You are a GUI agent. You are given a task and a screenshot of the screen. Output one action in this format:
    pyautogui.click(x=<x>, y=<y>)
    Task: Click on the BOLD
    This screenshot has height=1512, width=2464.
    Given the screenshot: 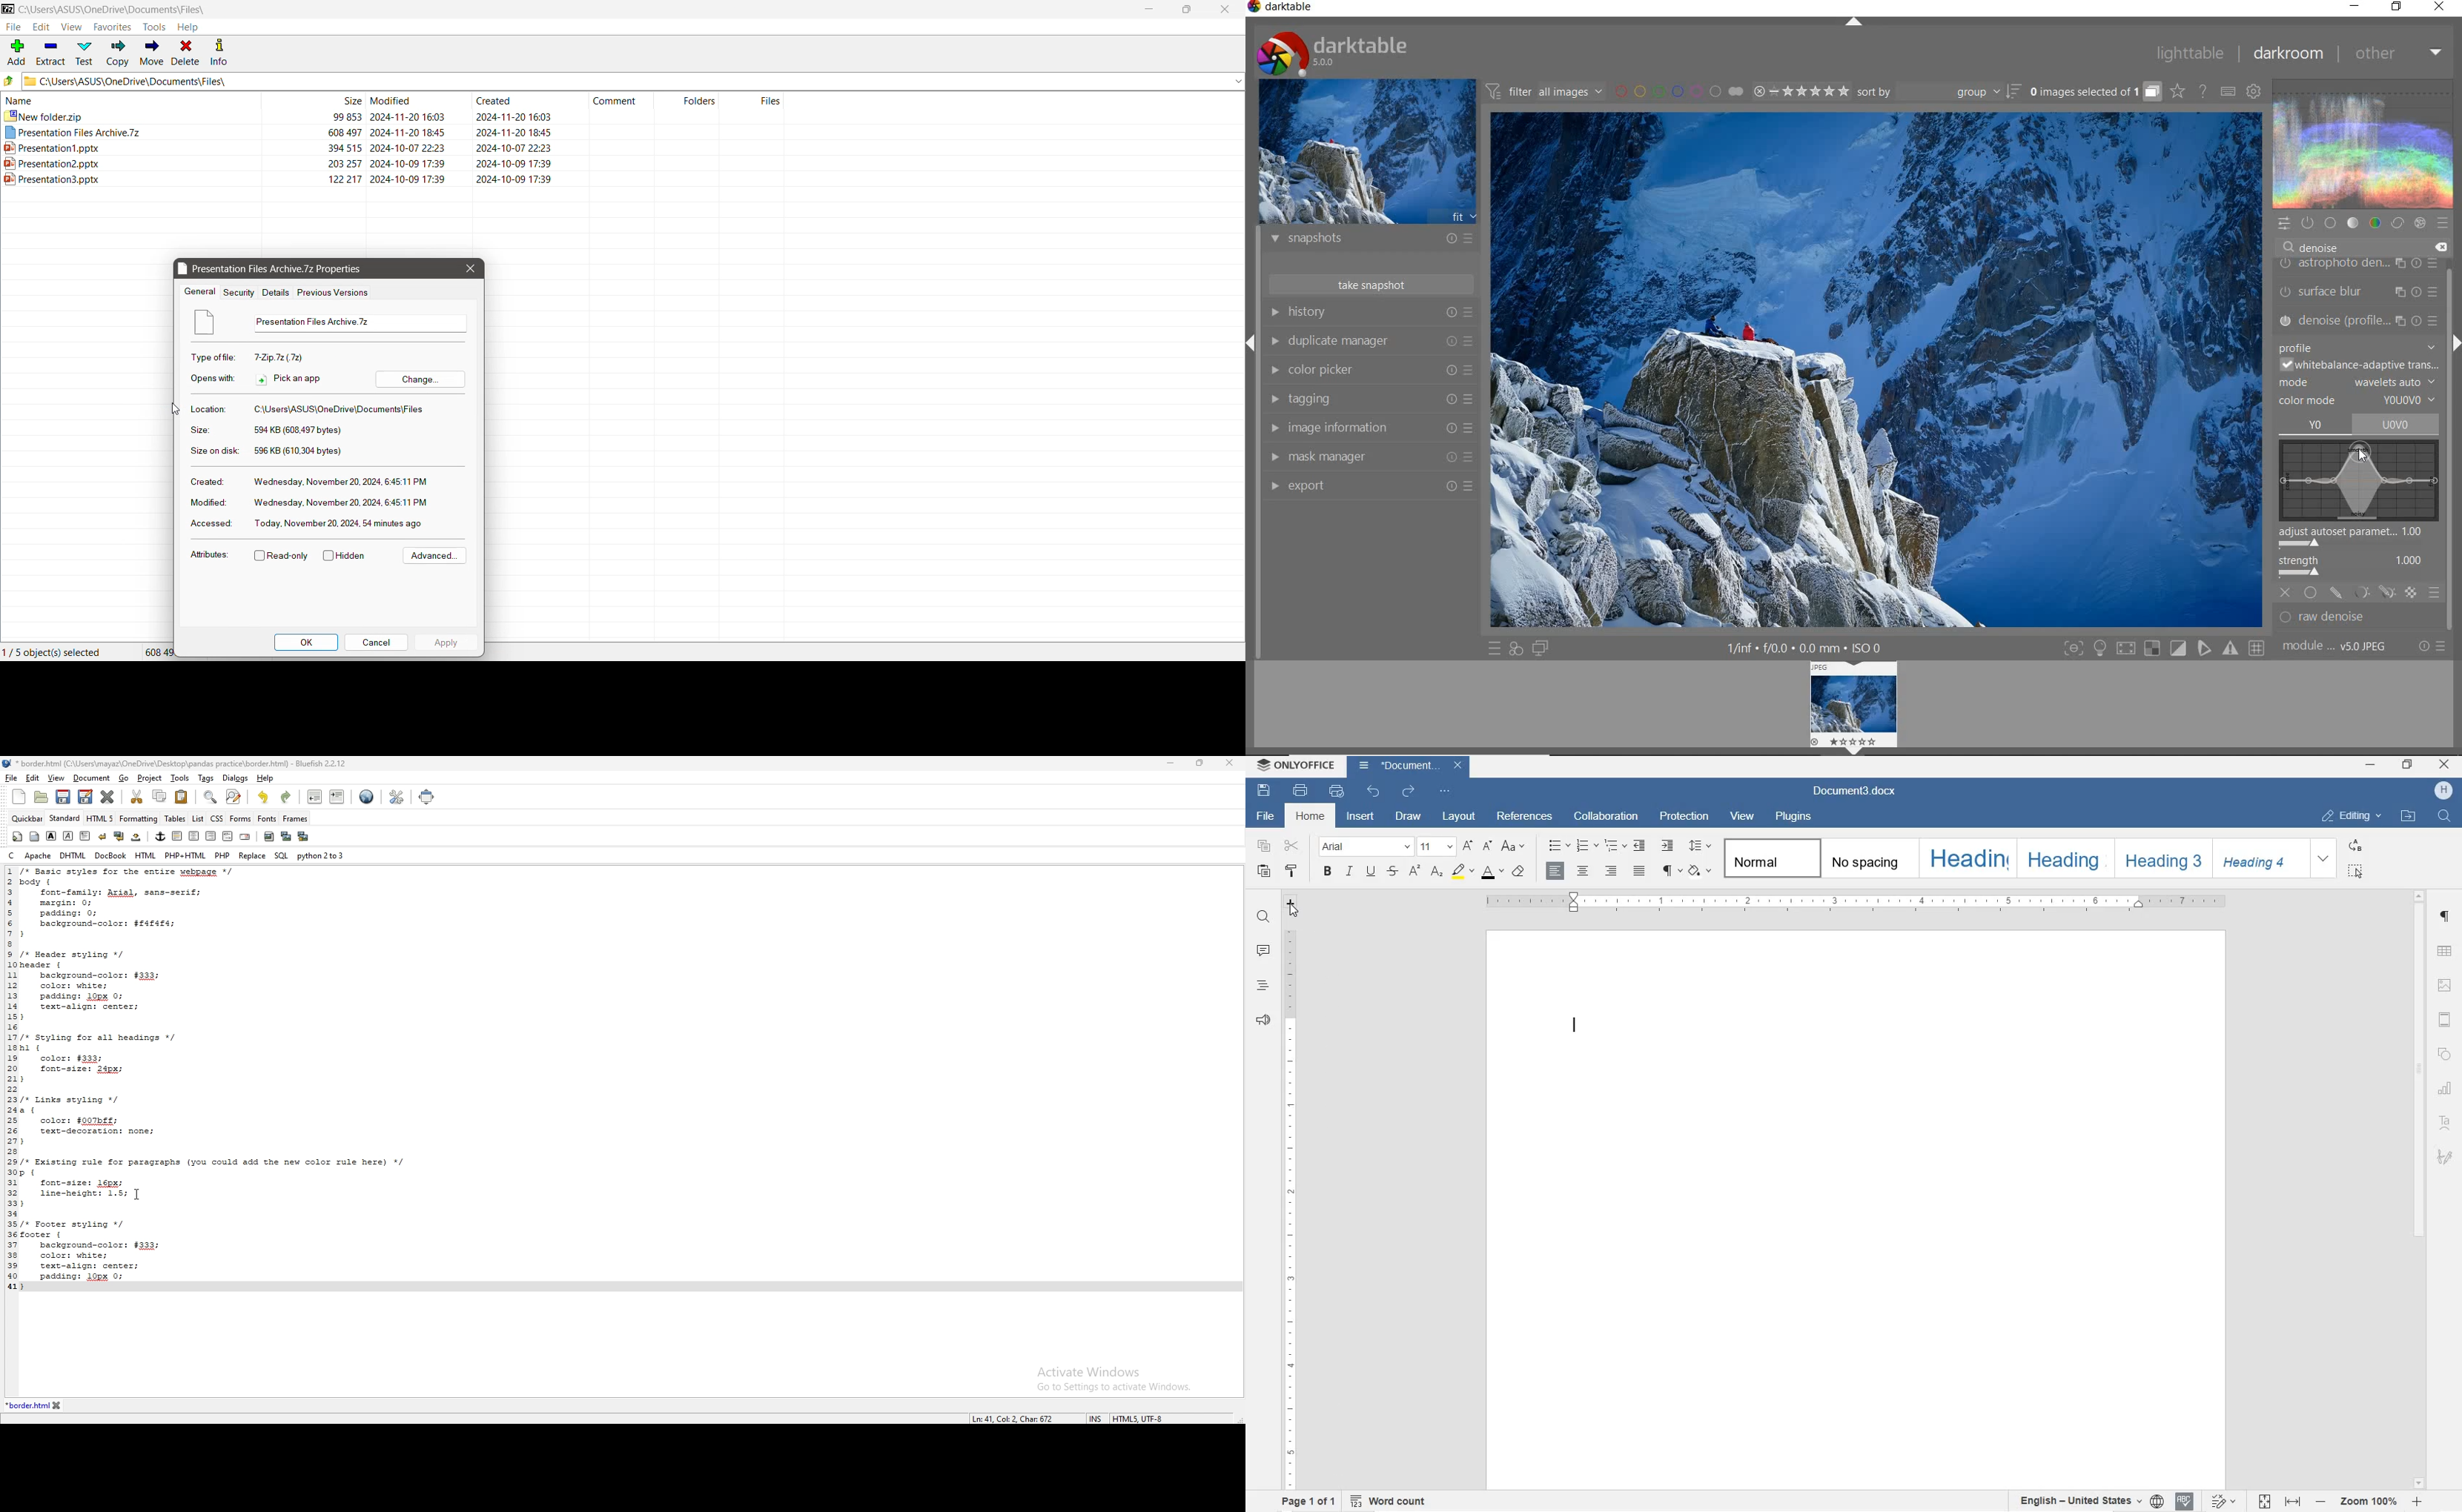 What is the action you would take?
    pyautogui.click(x=1328, y=873)
    